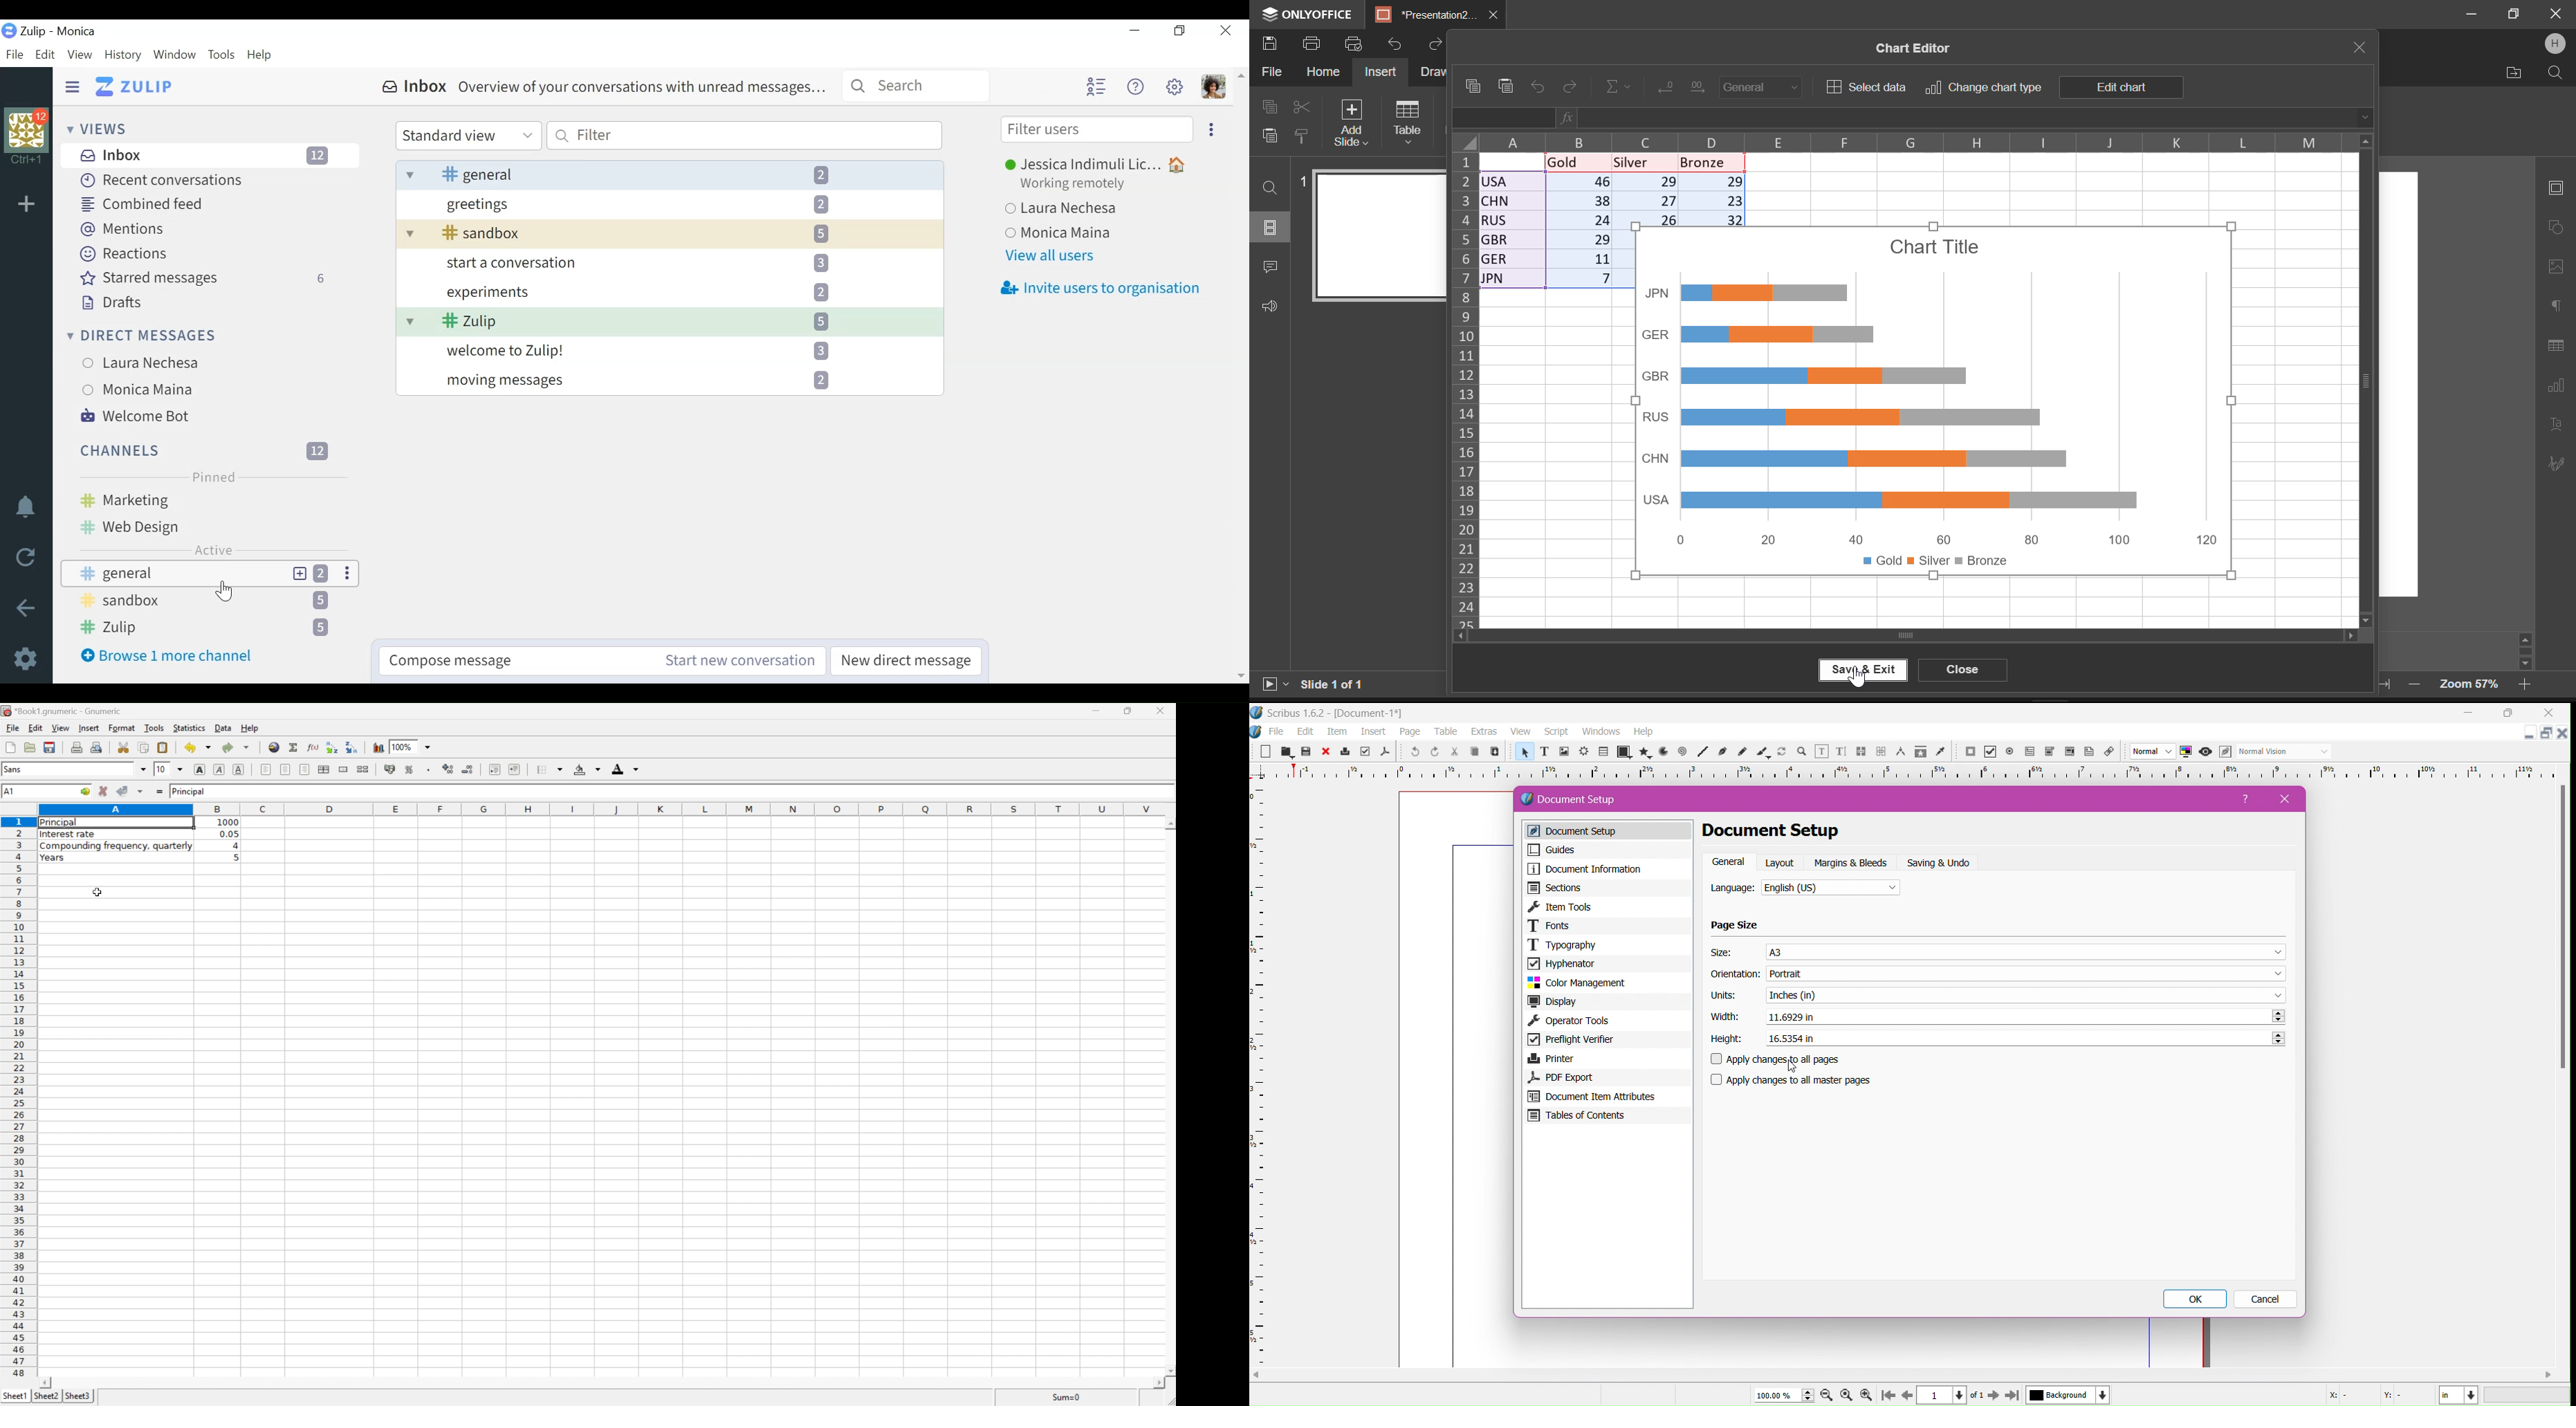 The width and height of the screenshot is (2576, 1428). I want to click on insert chart, so click(377, 746).